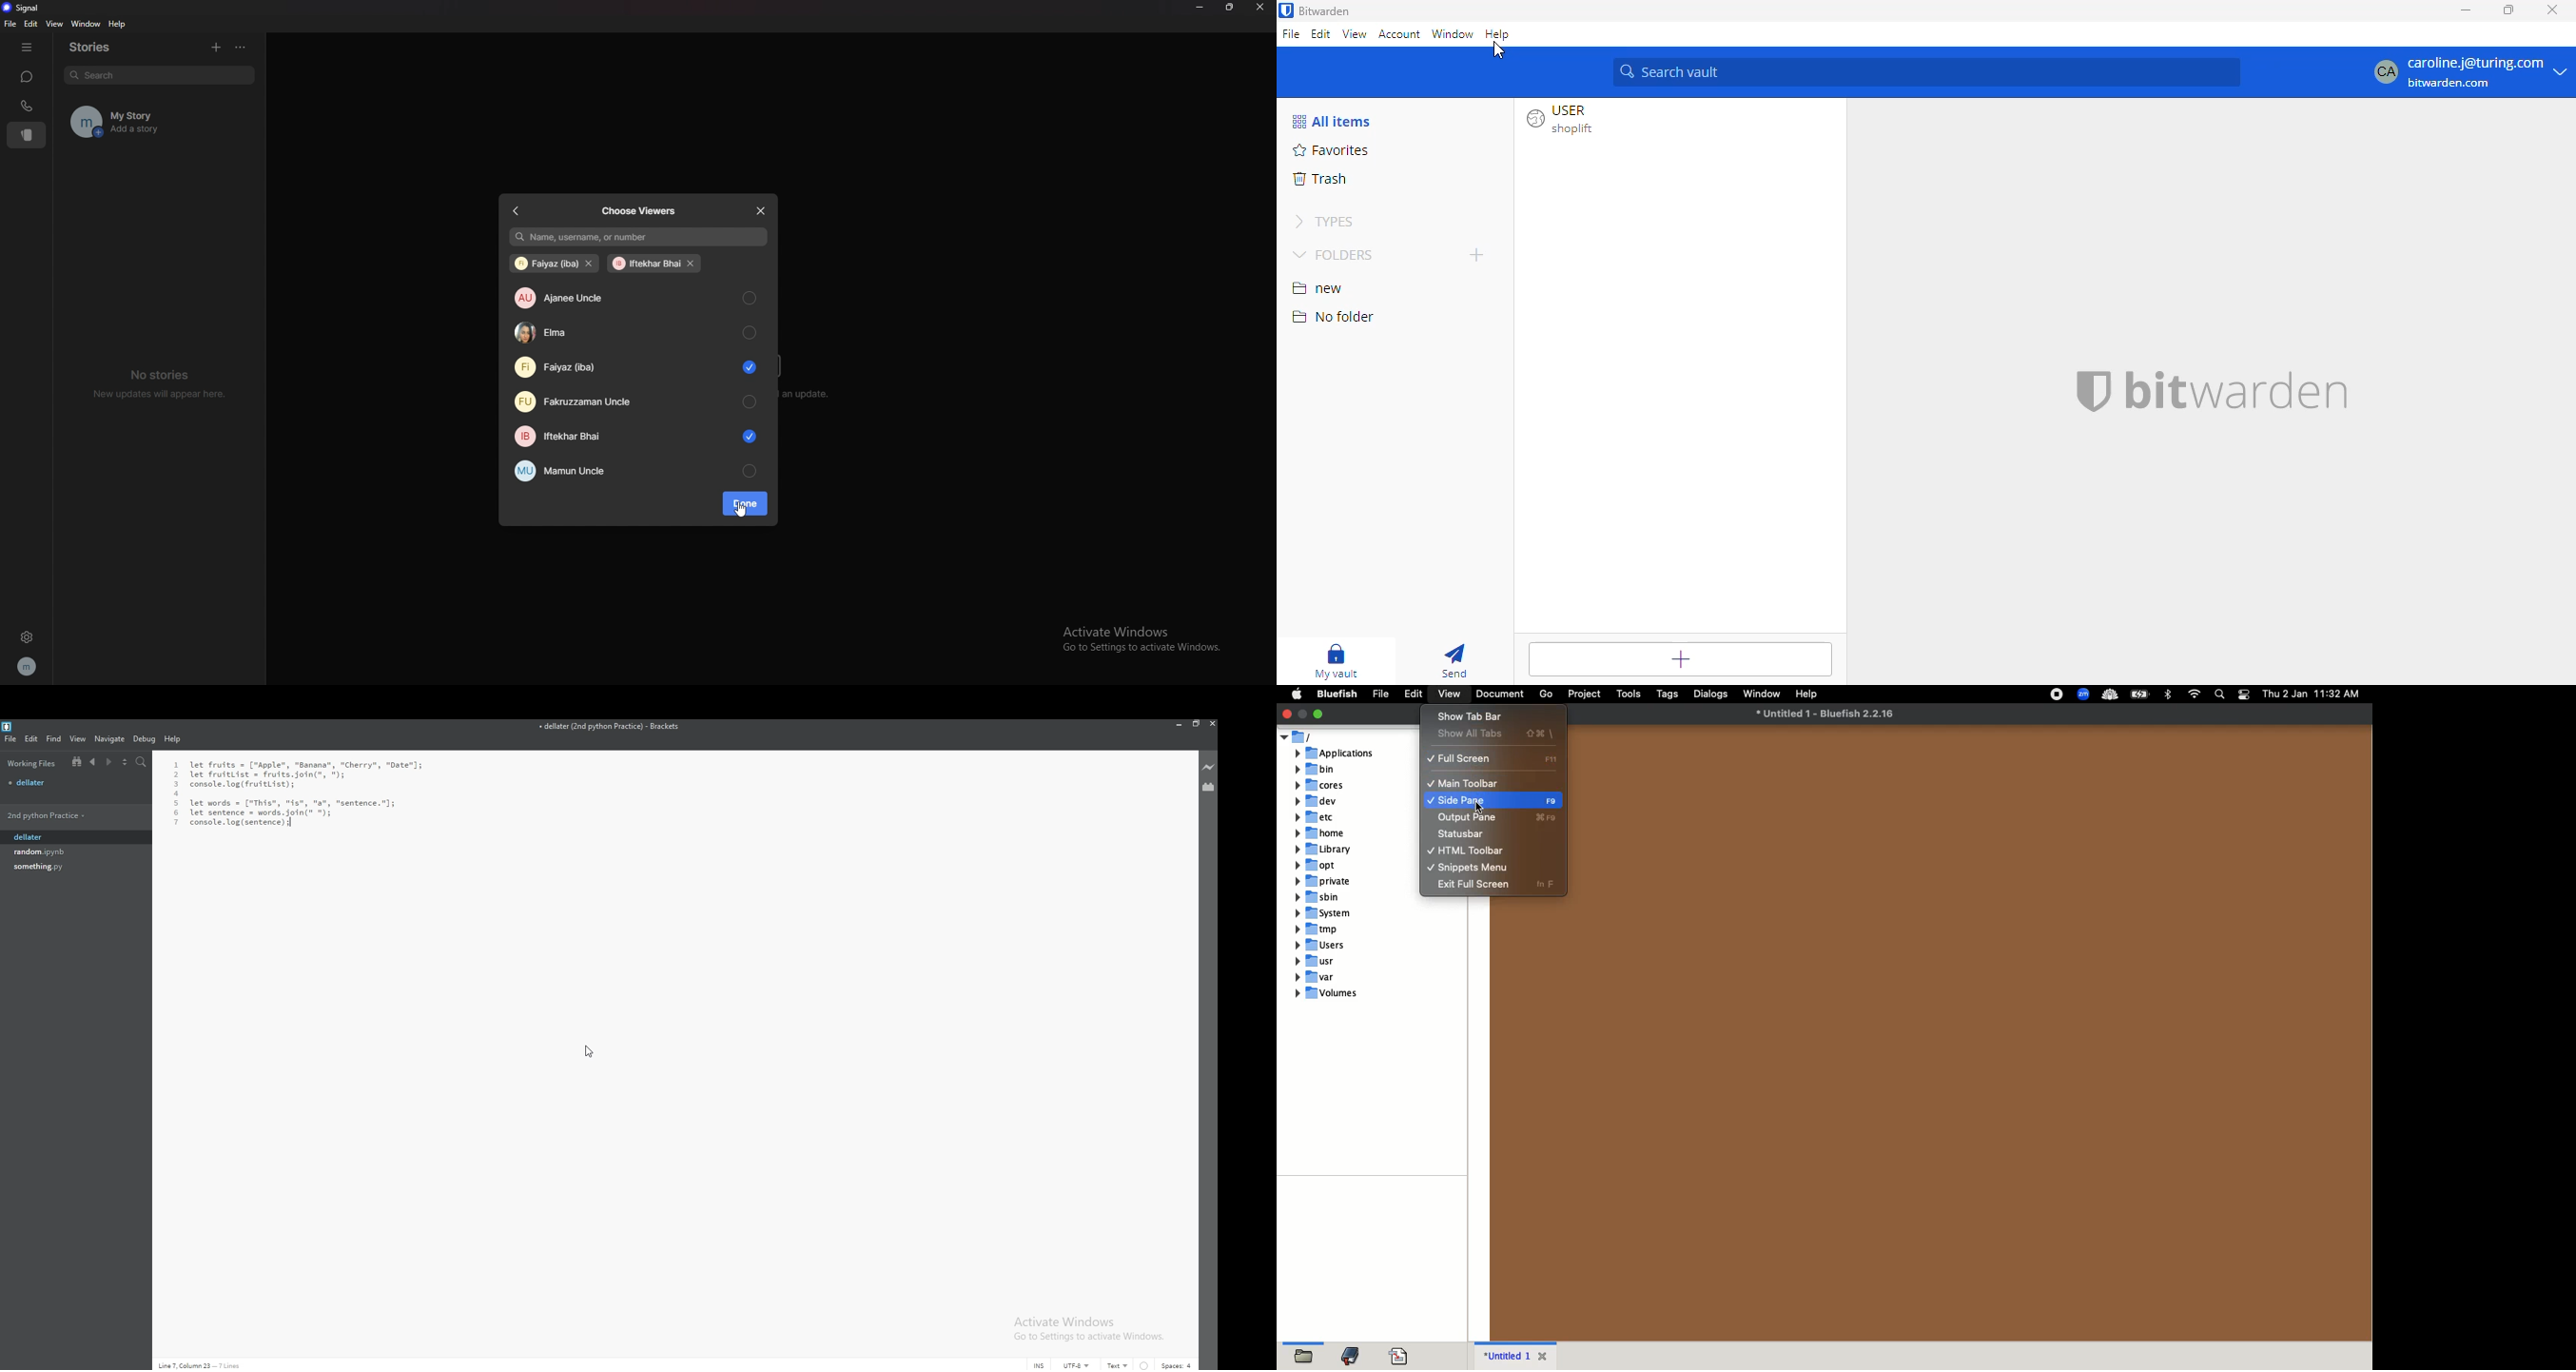 This screenshot has height=1372, width=2576. What do you see at coordinates (1498, 34) in the screenshot?
I see `help` at bounding box center [1498, 34].